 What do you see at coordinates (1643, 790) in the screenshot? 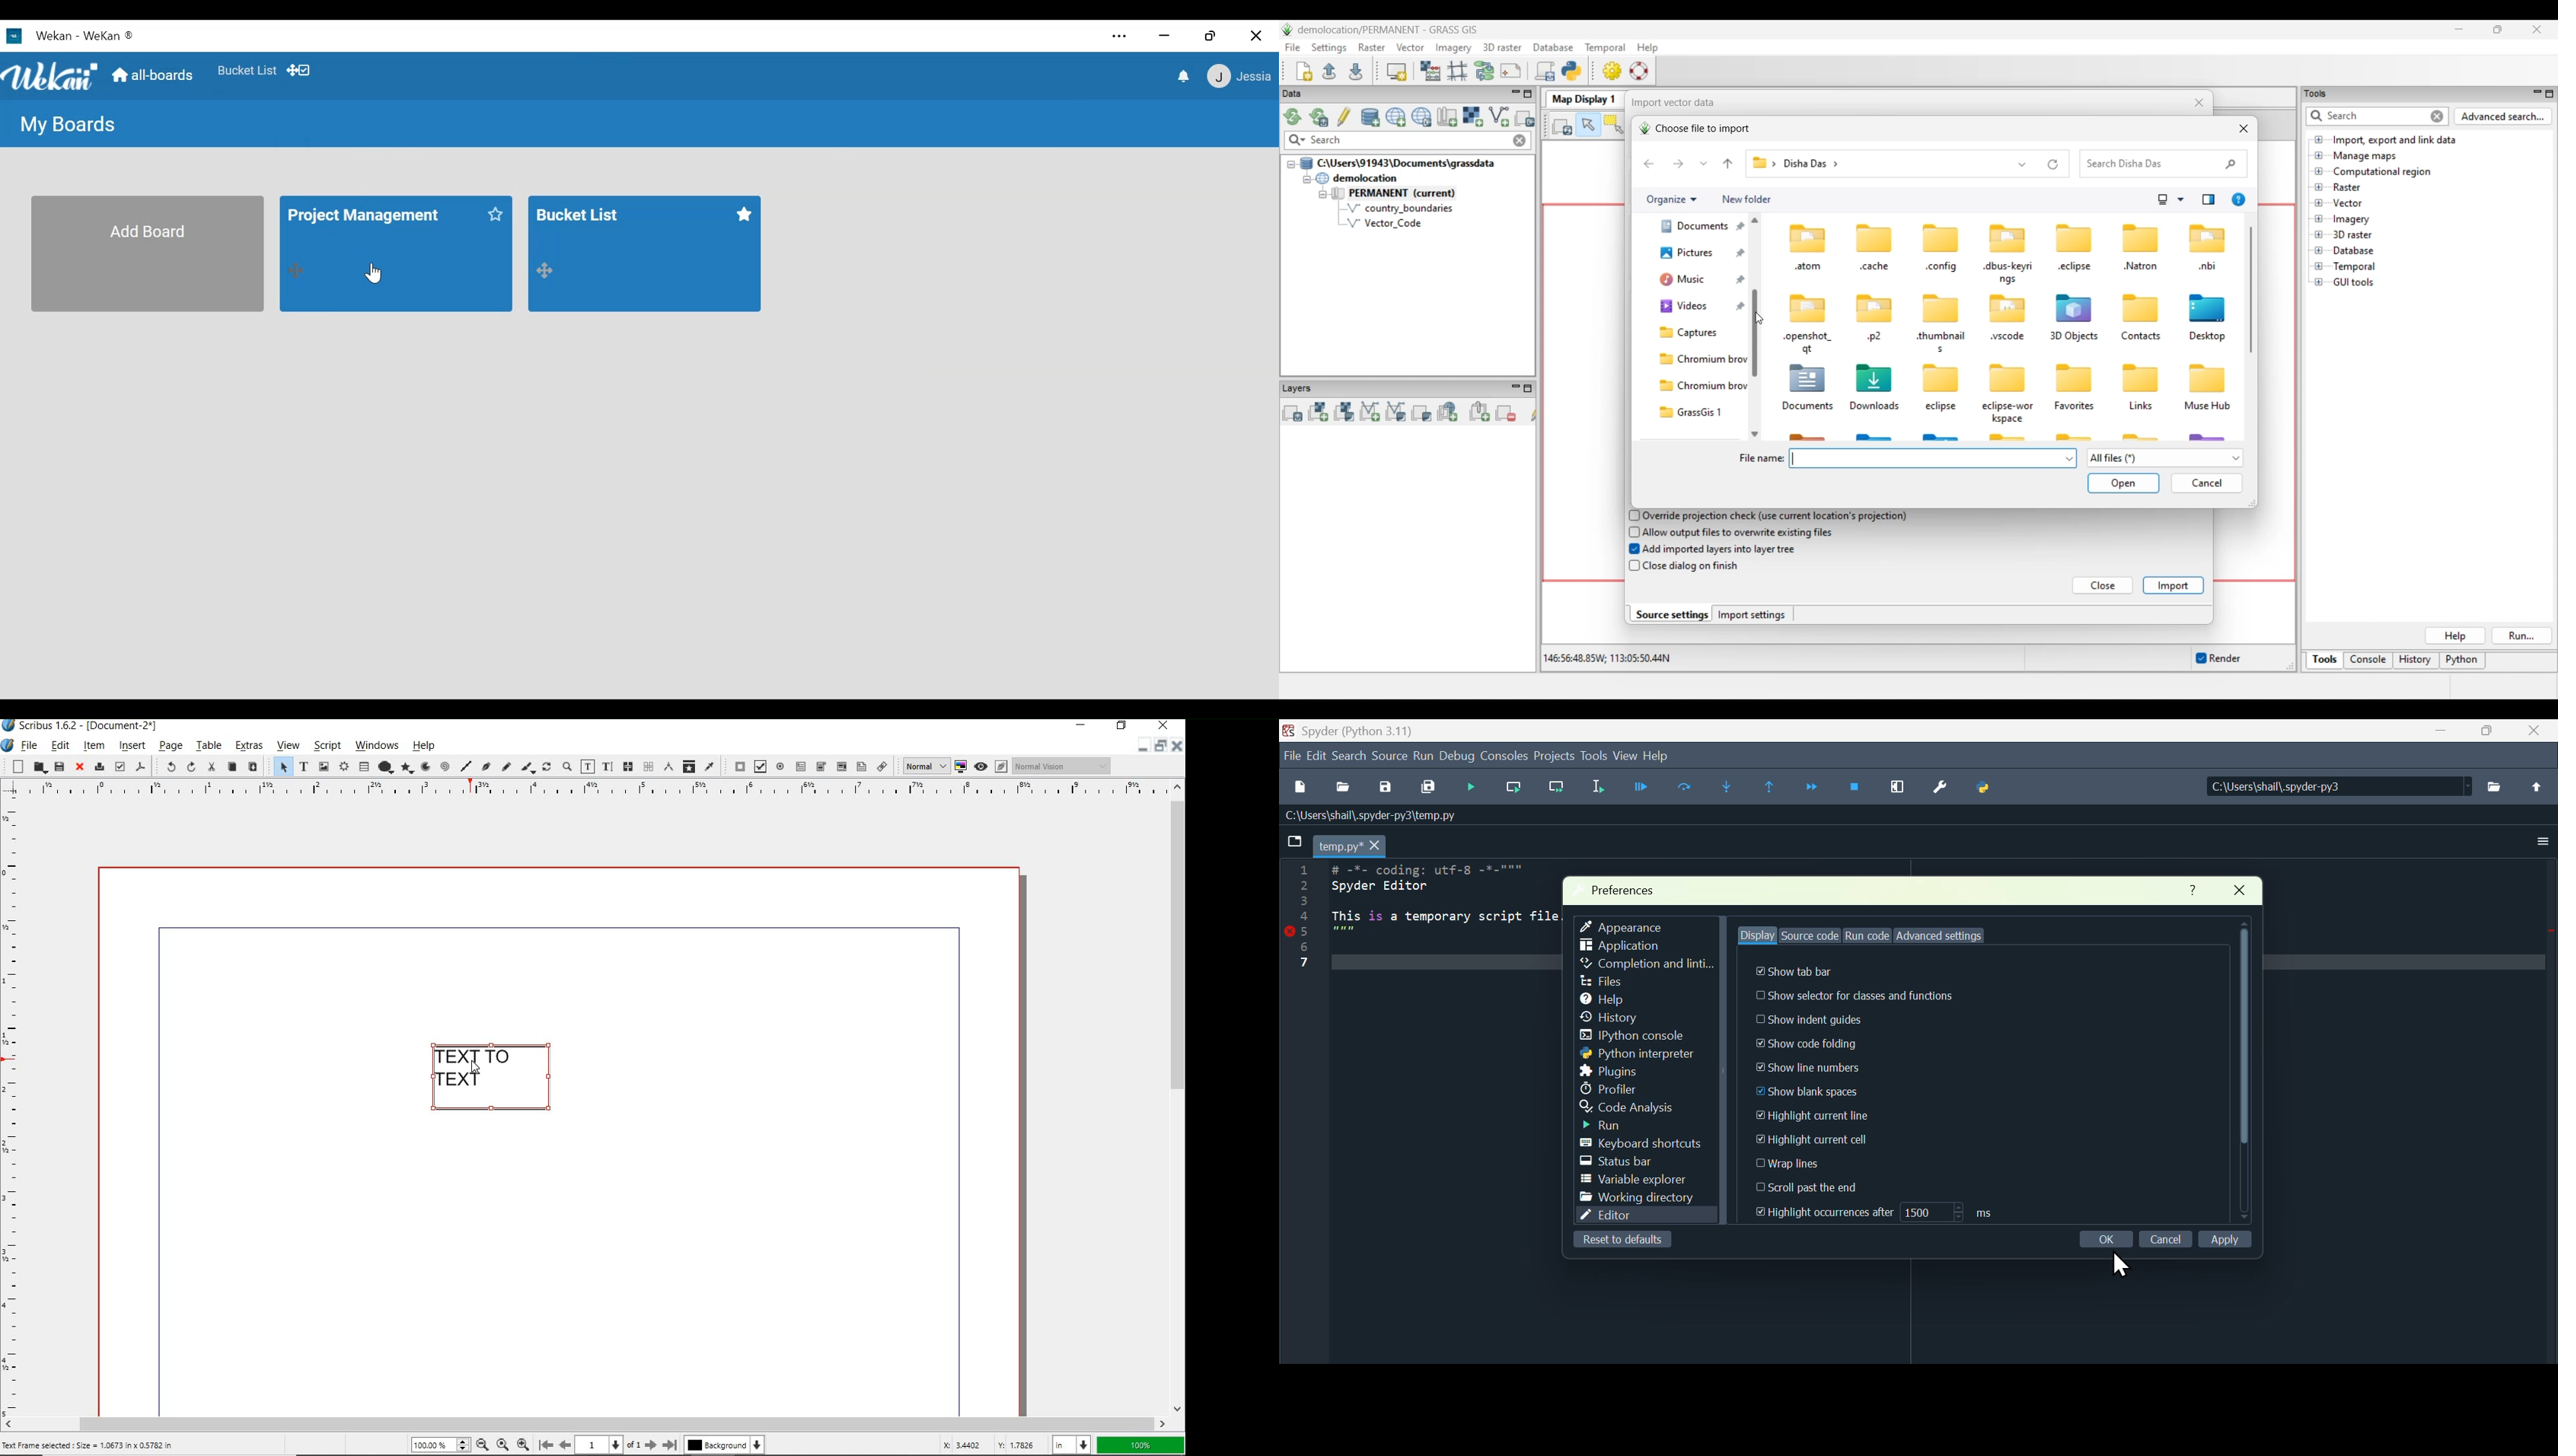
I see `Run file` at bounding box center [1643, 790].